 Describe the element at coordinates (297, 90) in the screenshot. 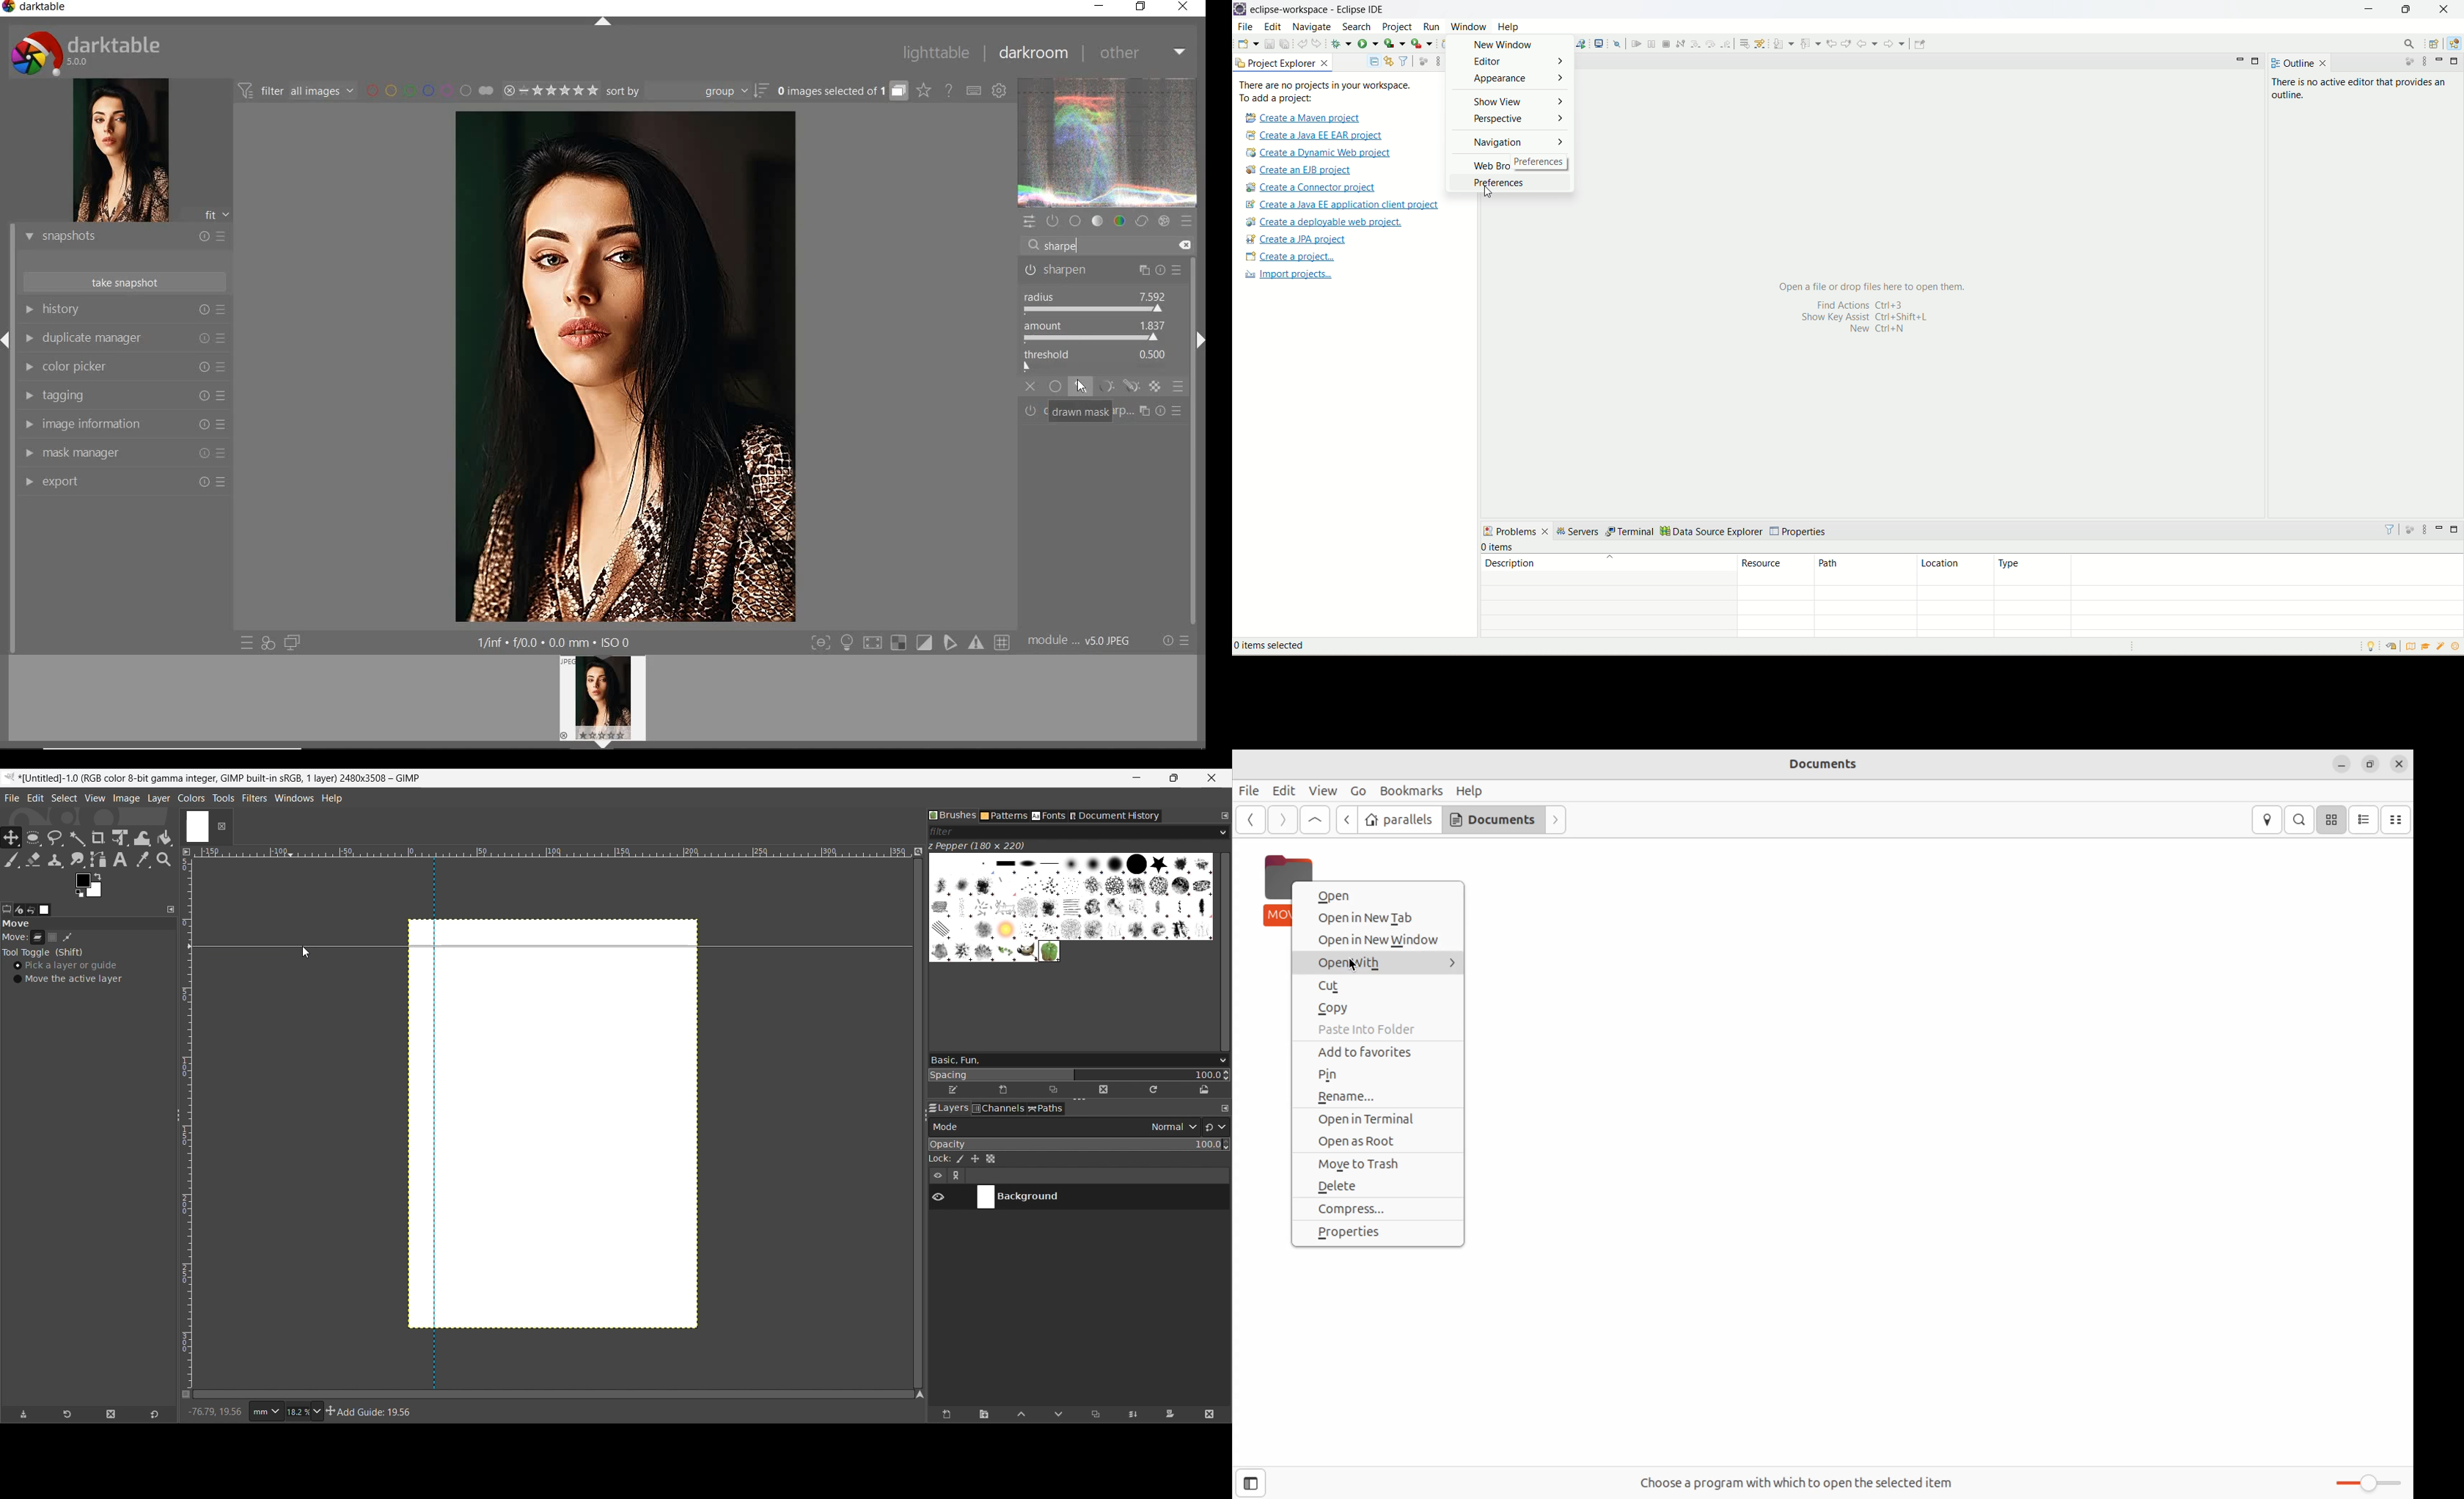

I see `filter images based on their modules` at that location.